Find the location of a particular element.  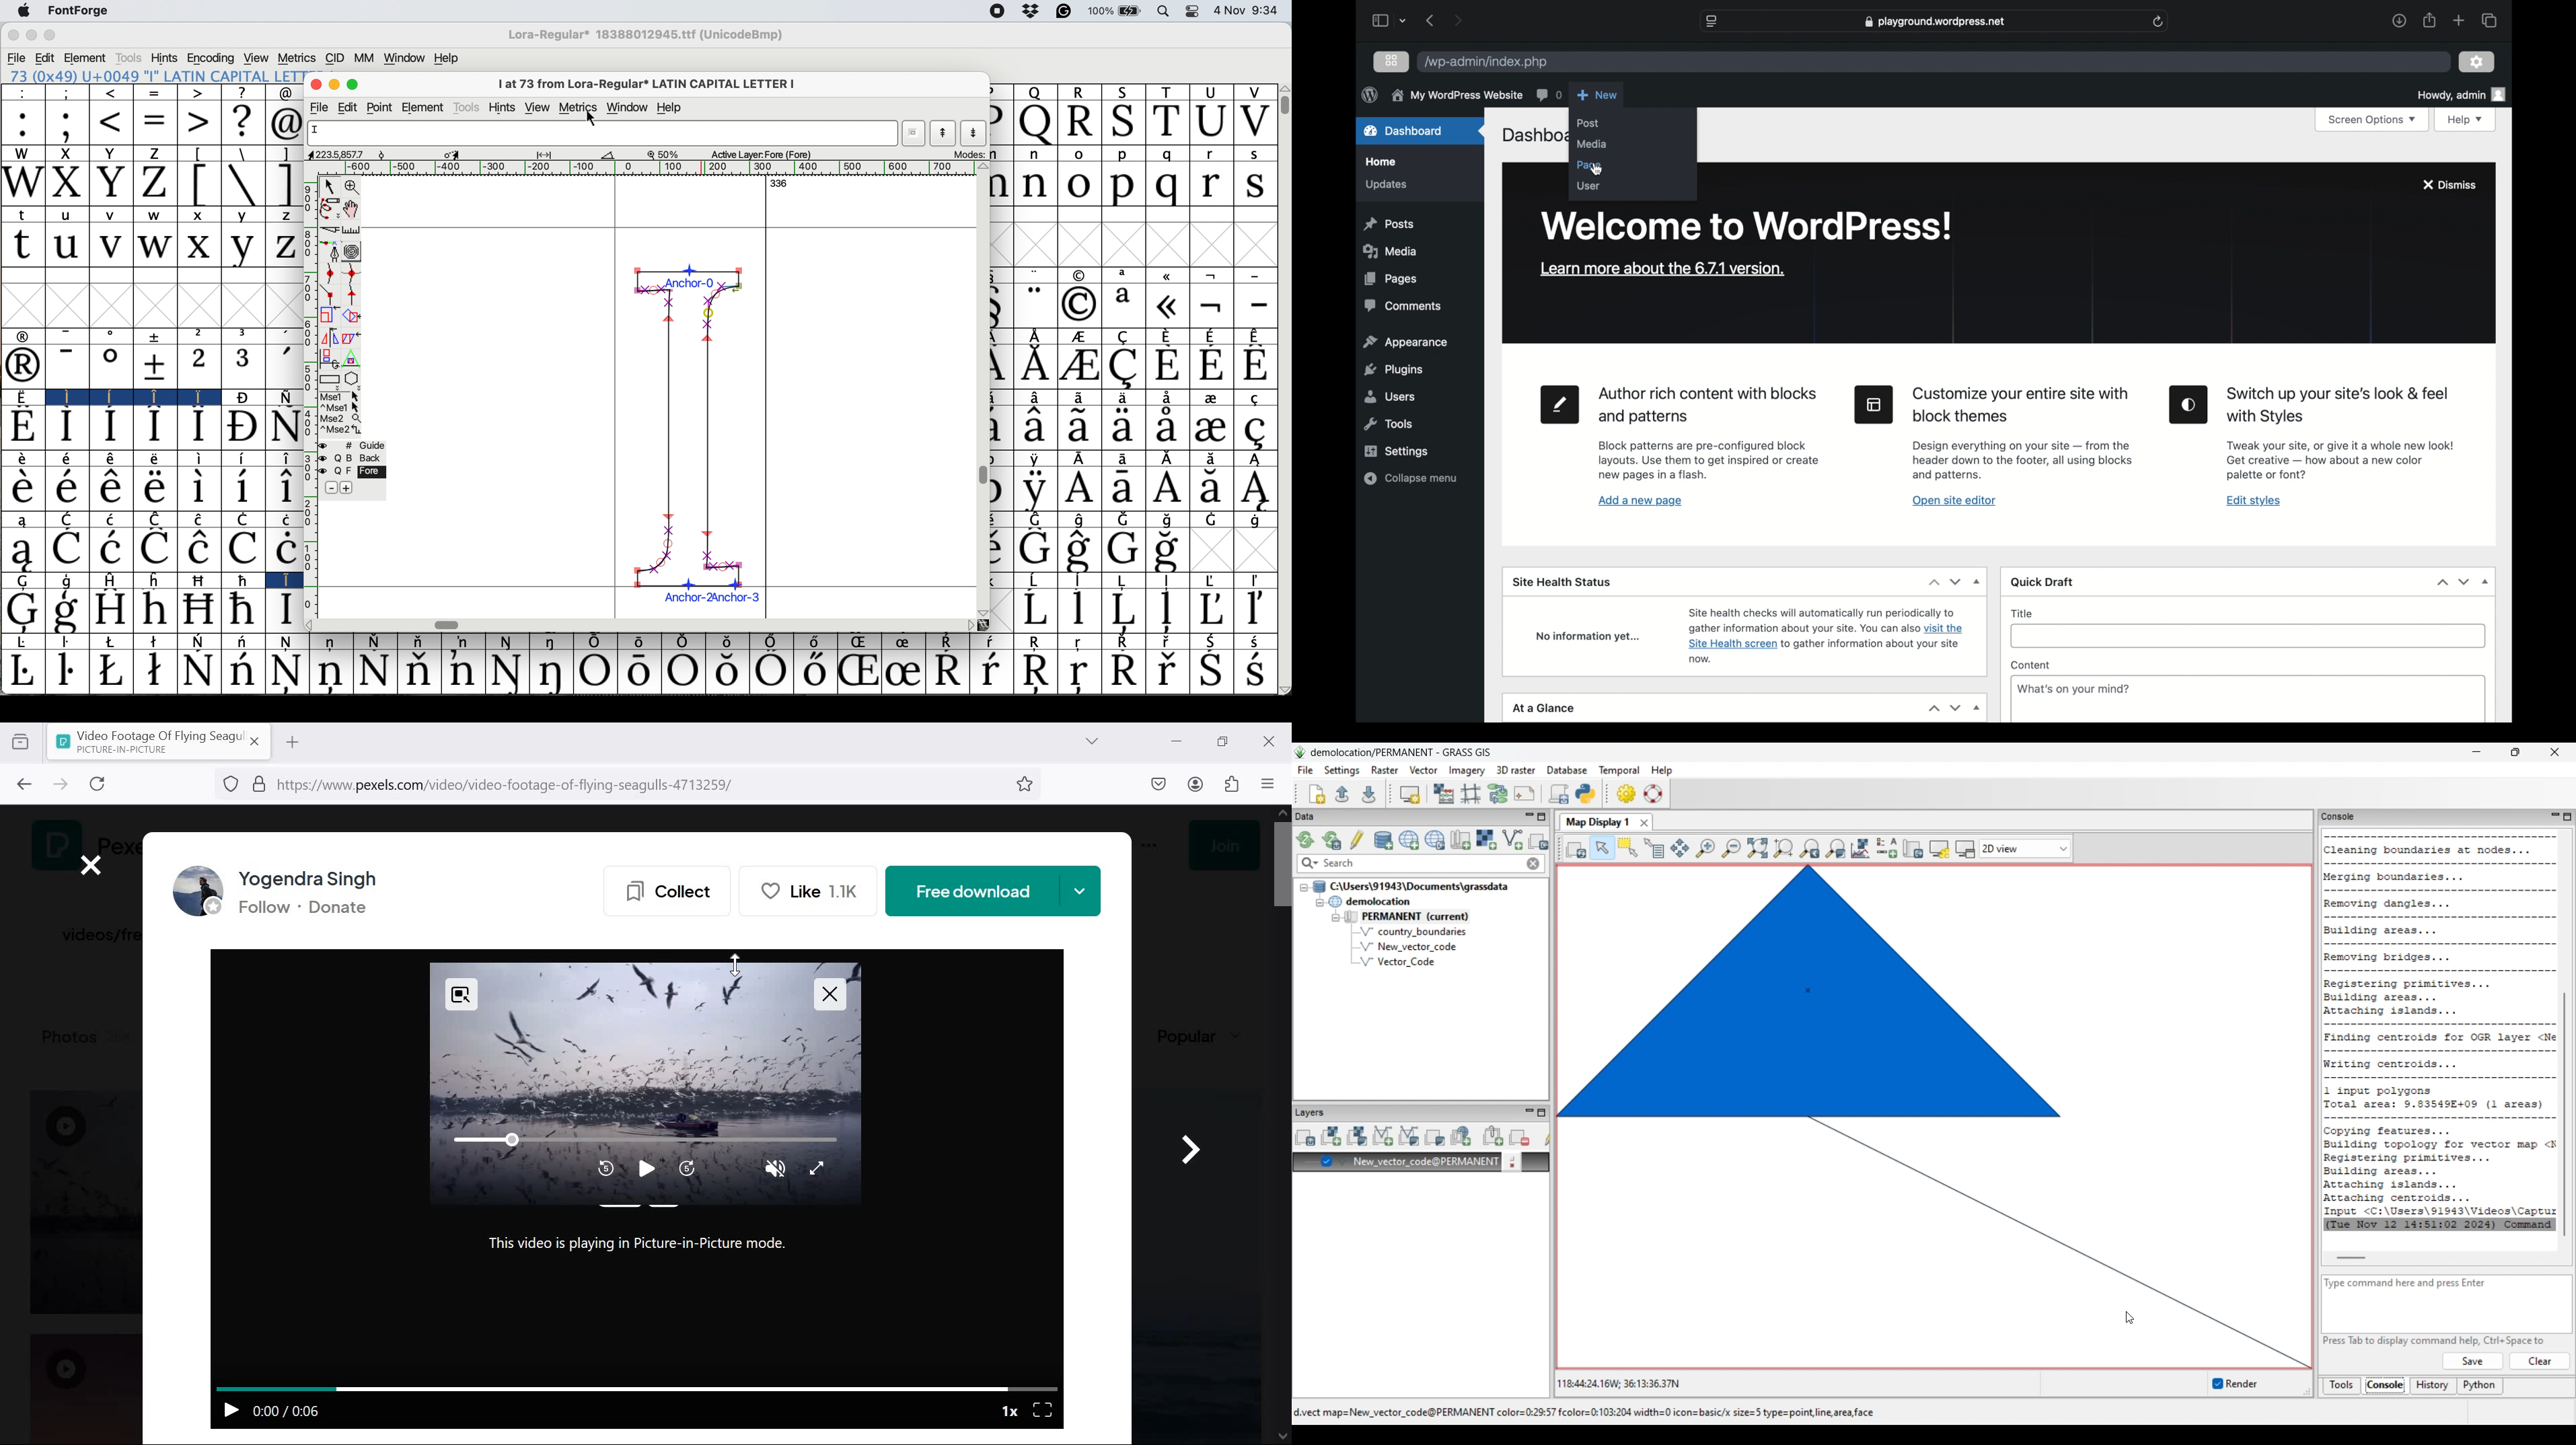

; is located at coordinates (67, 125).